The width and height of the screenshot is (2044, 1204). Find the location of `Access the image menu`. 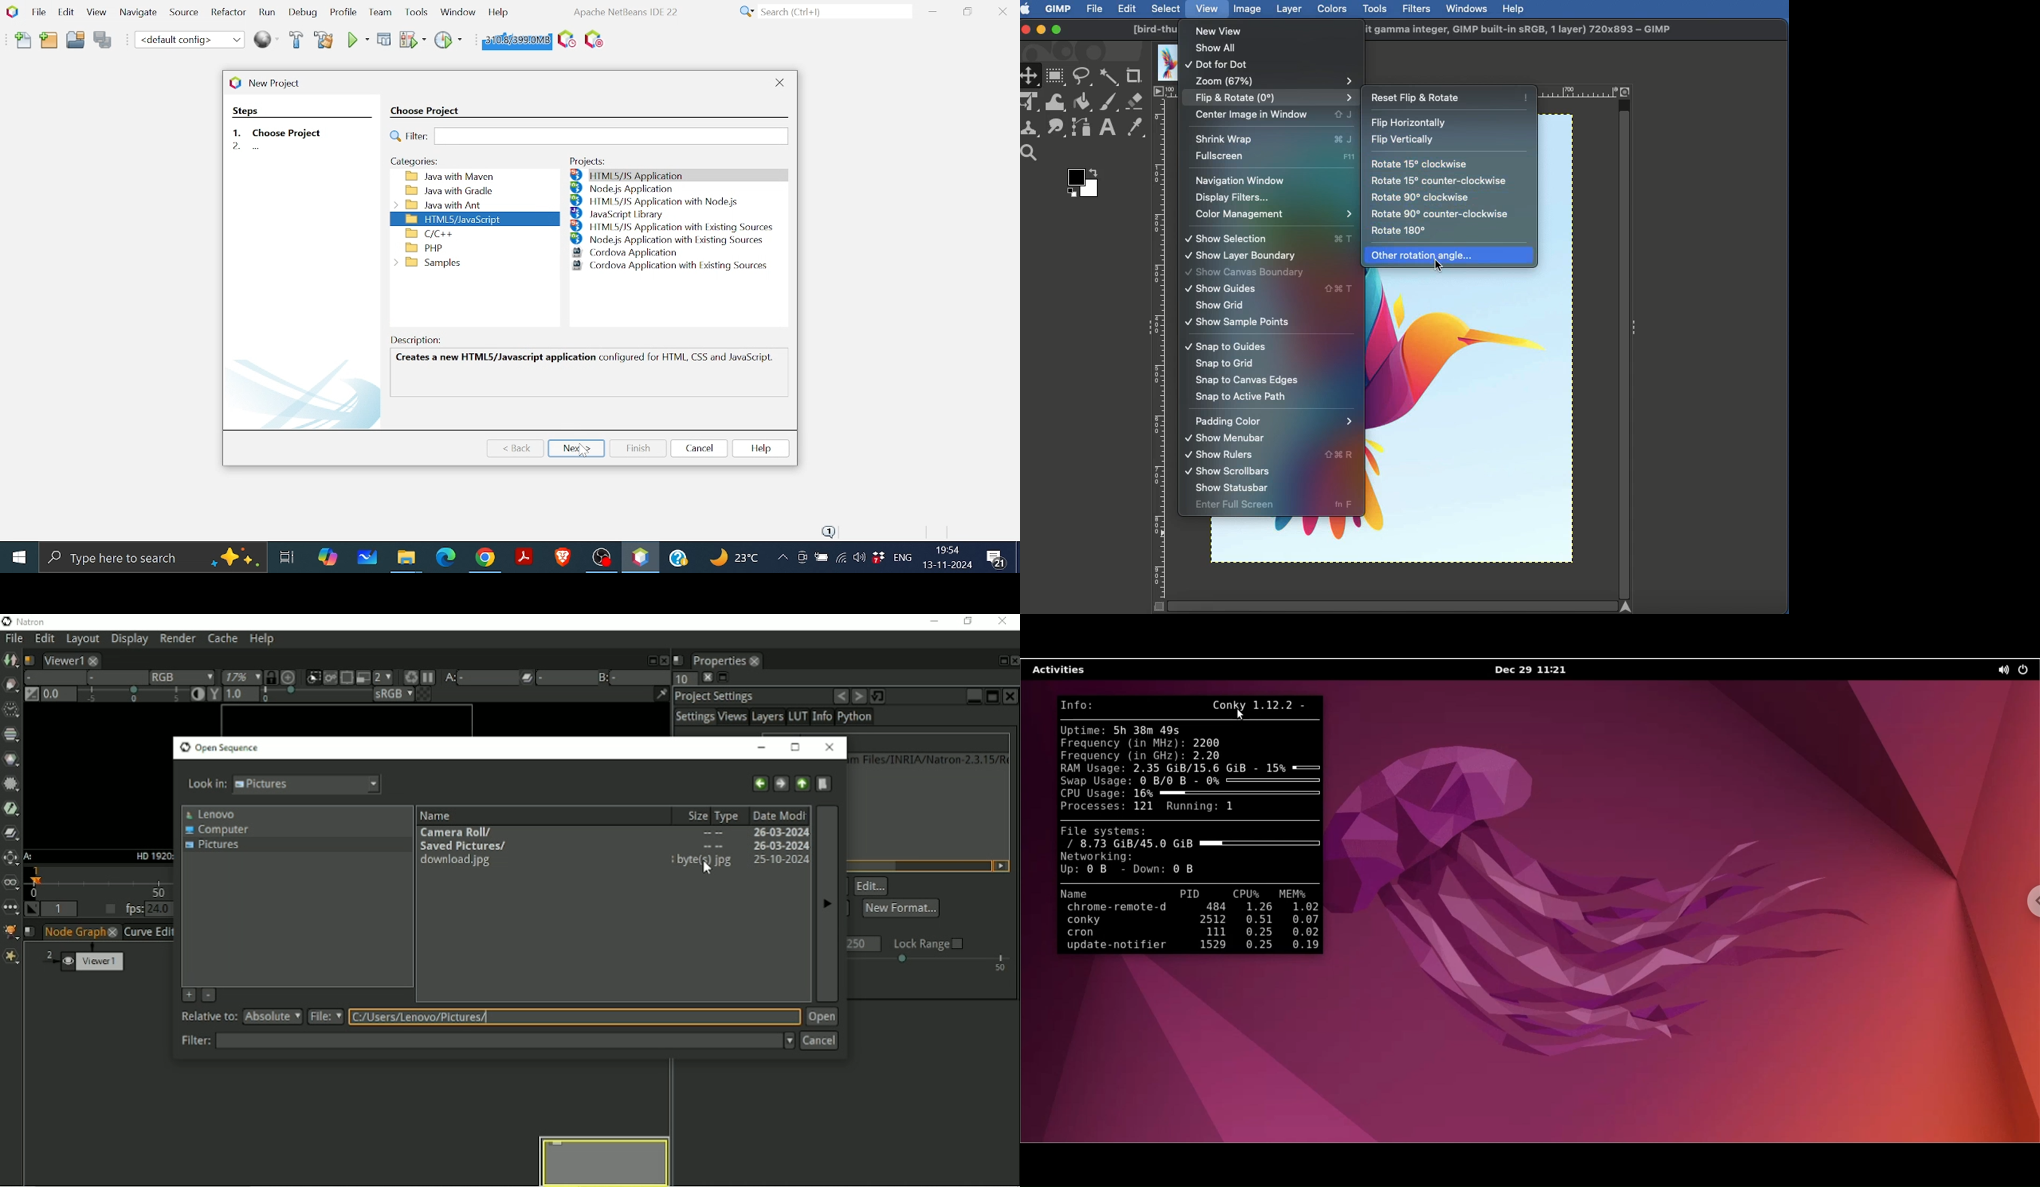

Access the image menu is located at coordinates (1159, 92).